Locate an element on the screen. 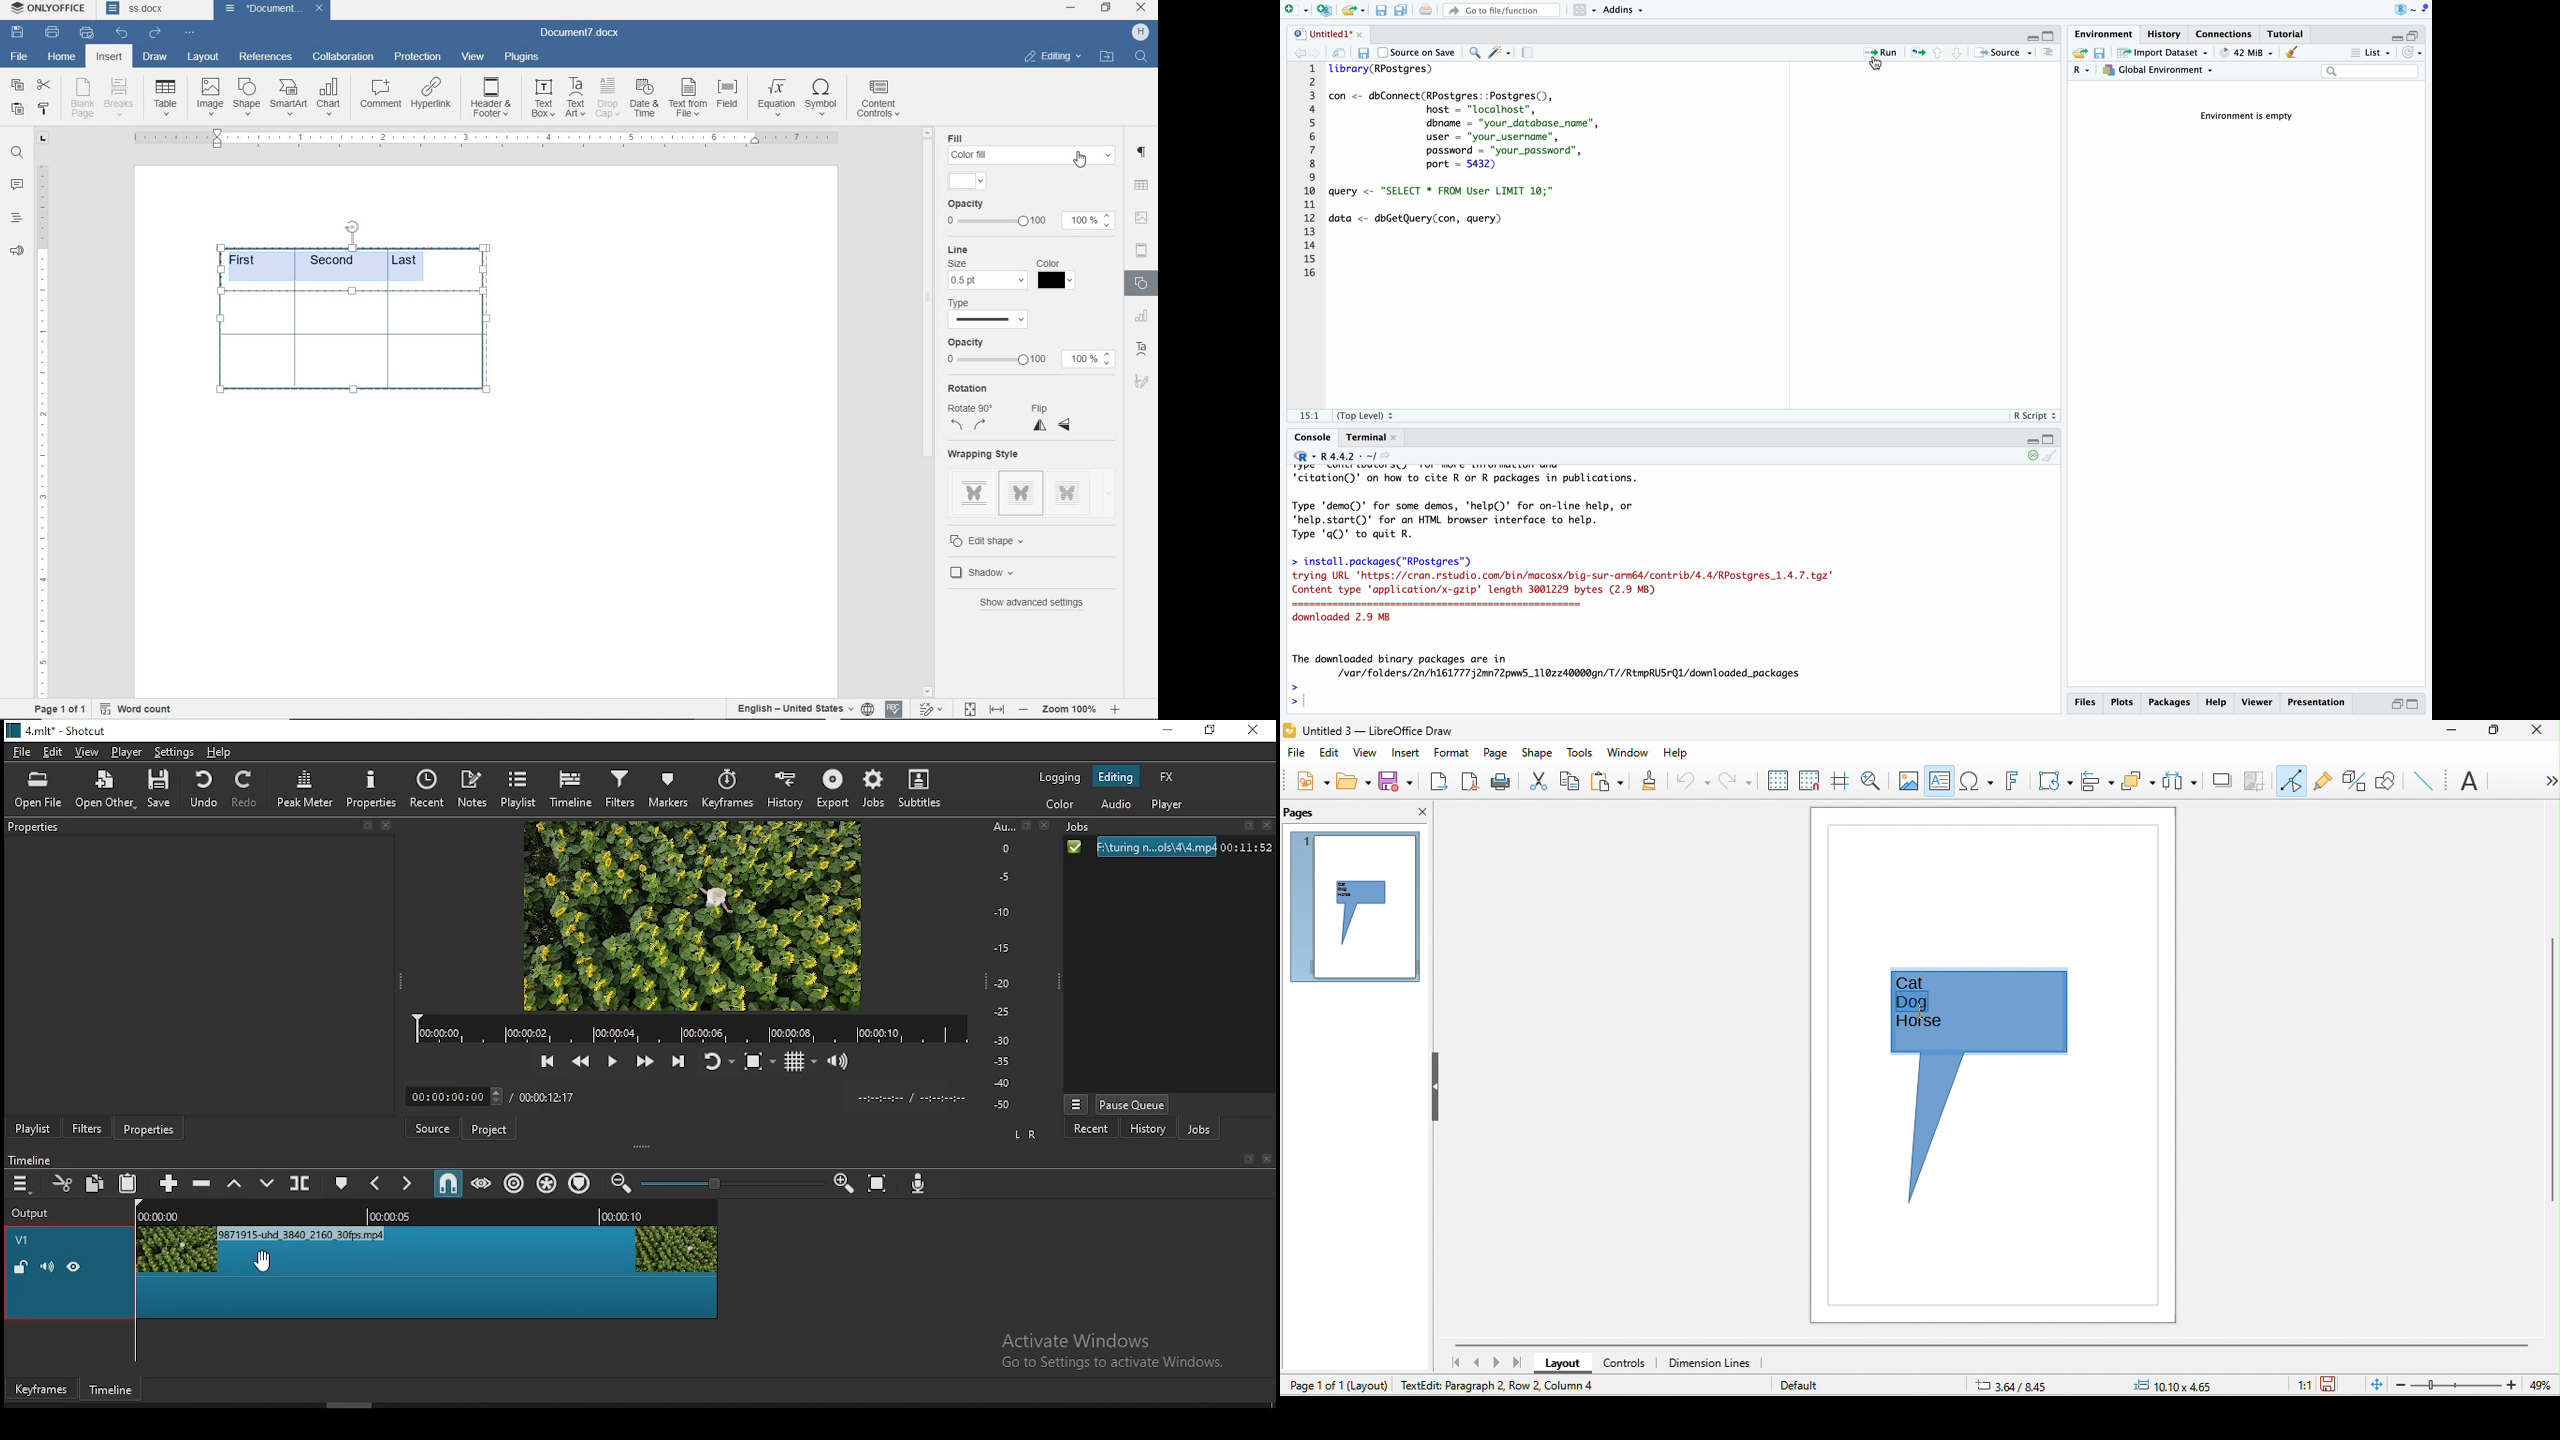 This screenshot has width=2576, height=1456. insert is located at coordinates (109, 58).